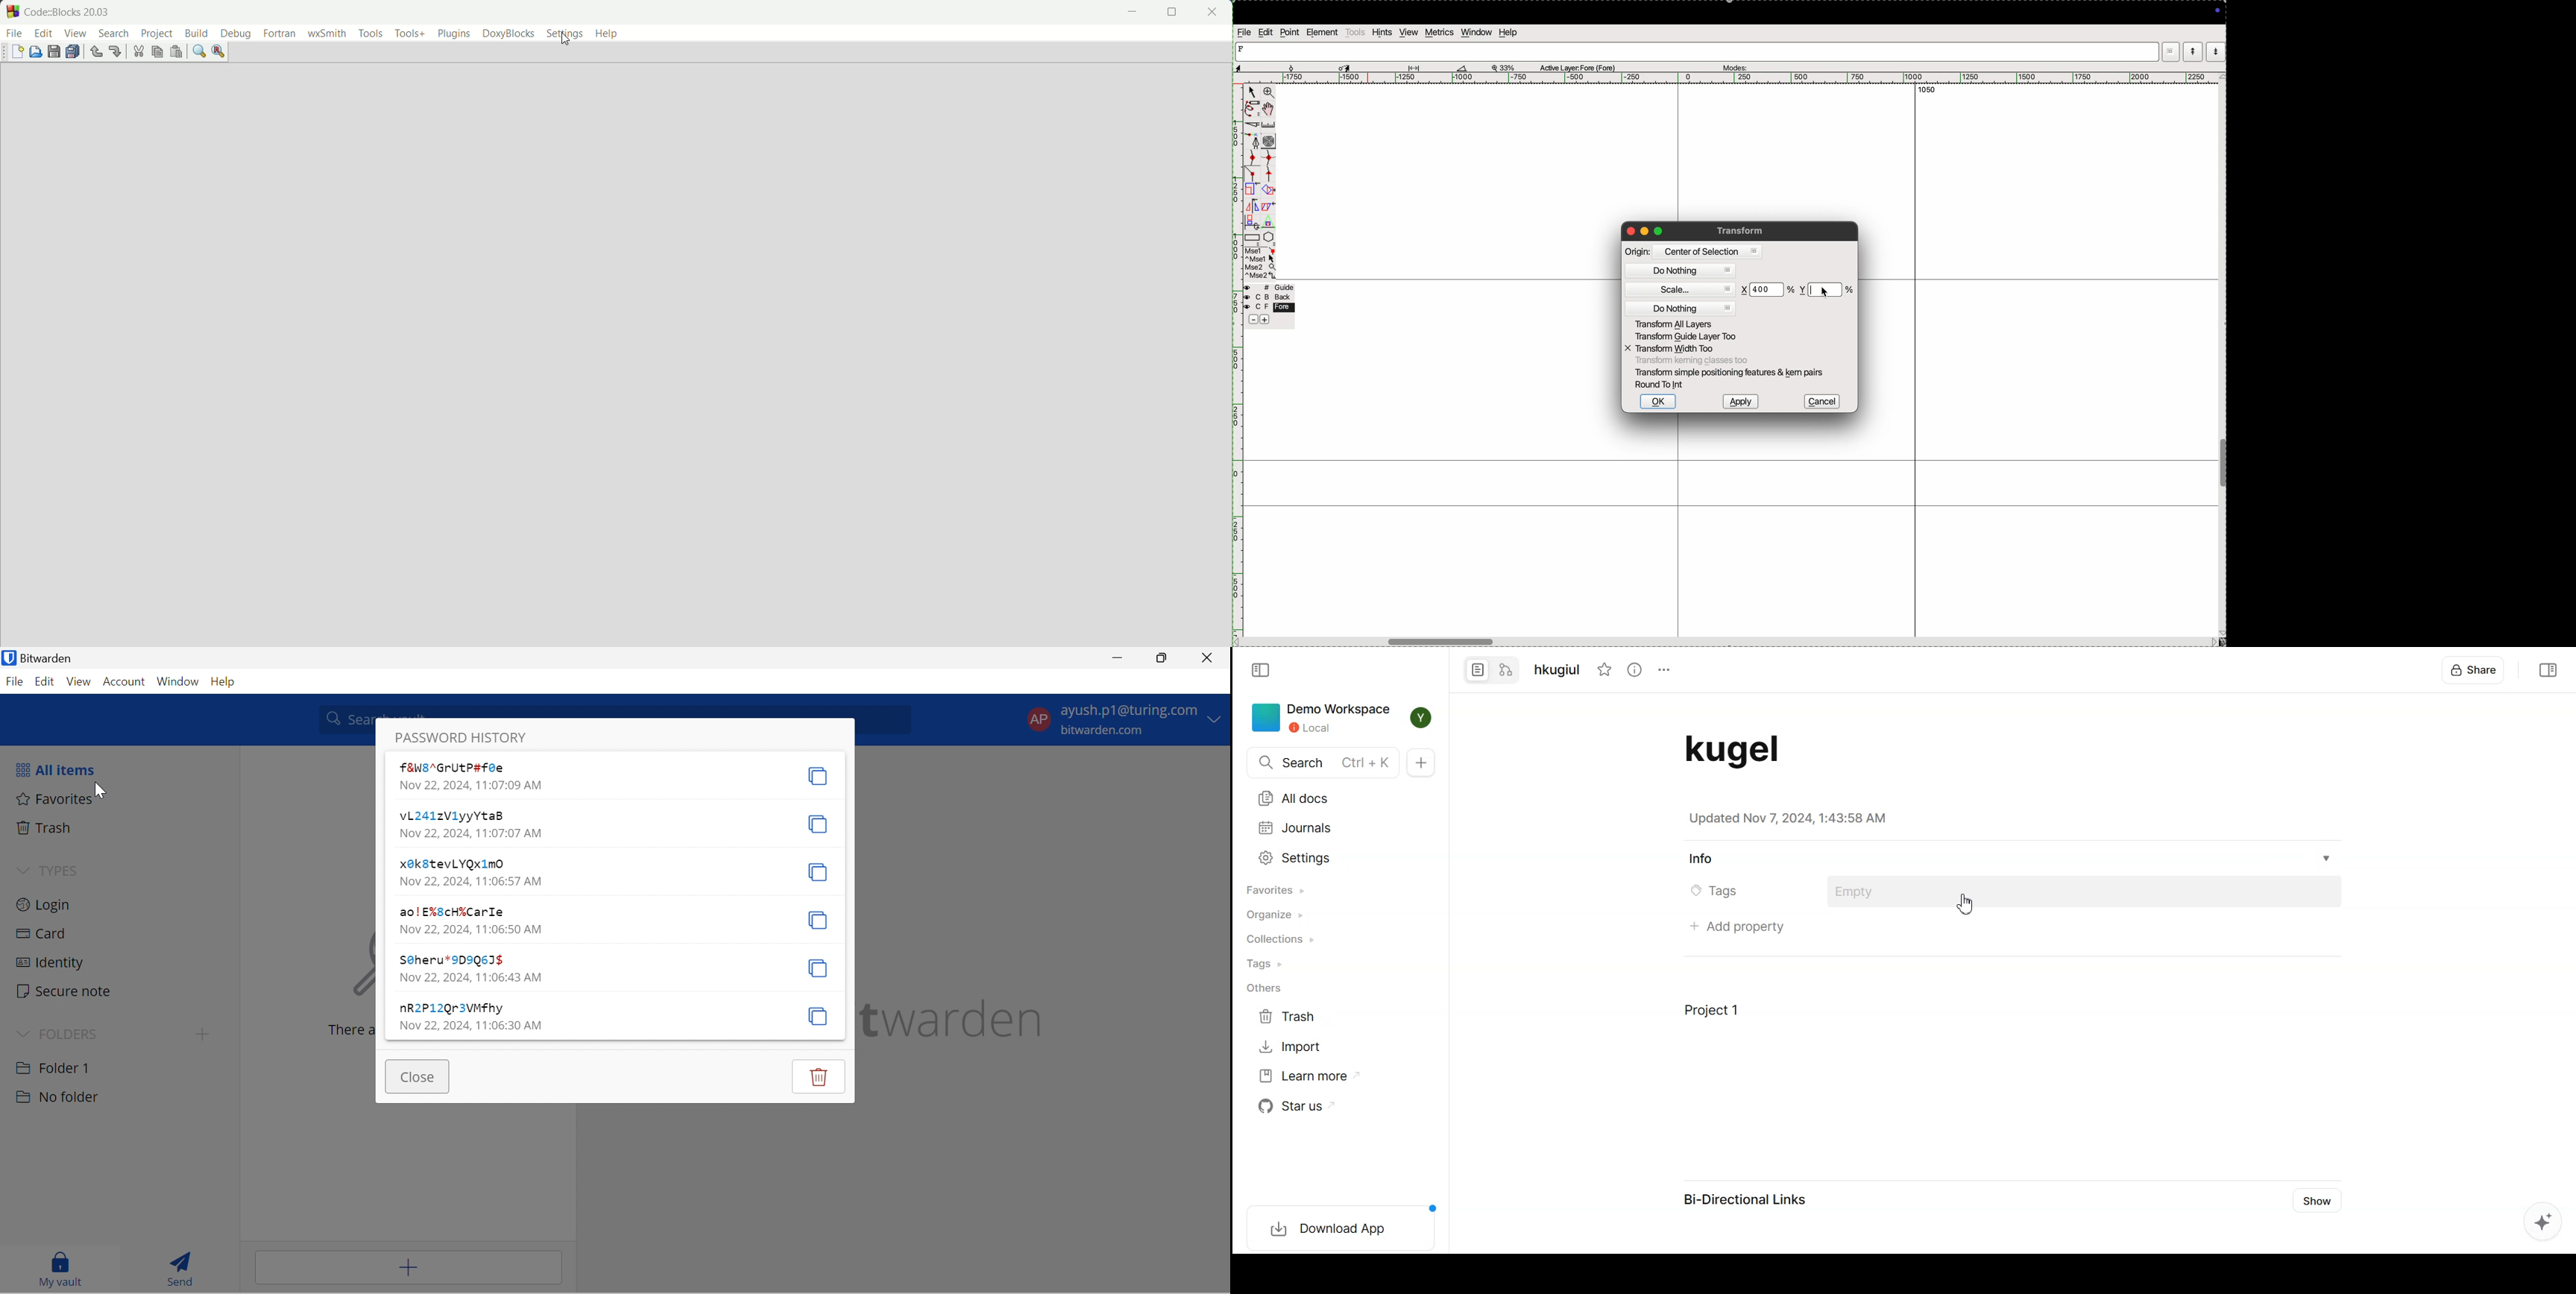  What do you see at coordinates (228, 682) in the screenshot?
I see `Help` at bounding box center [228, 682].